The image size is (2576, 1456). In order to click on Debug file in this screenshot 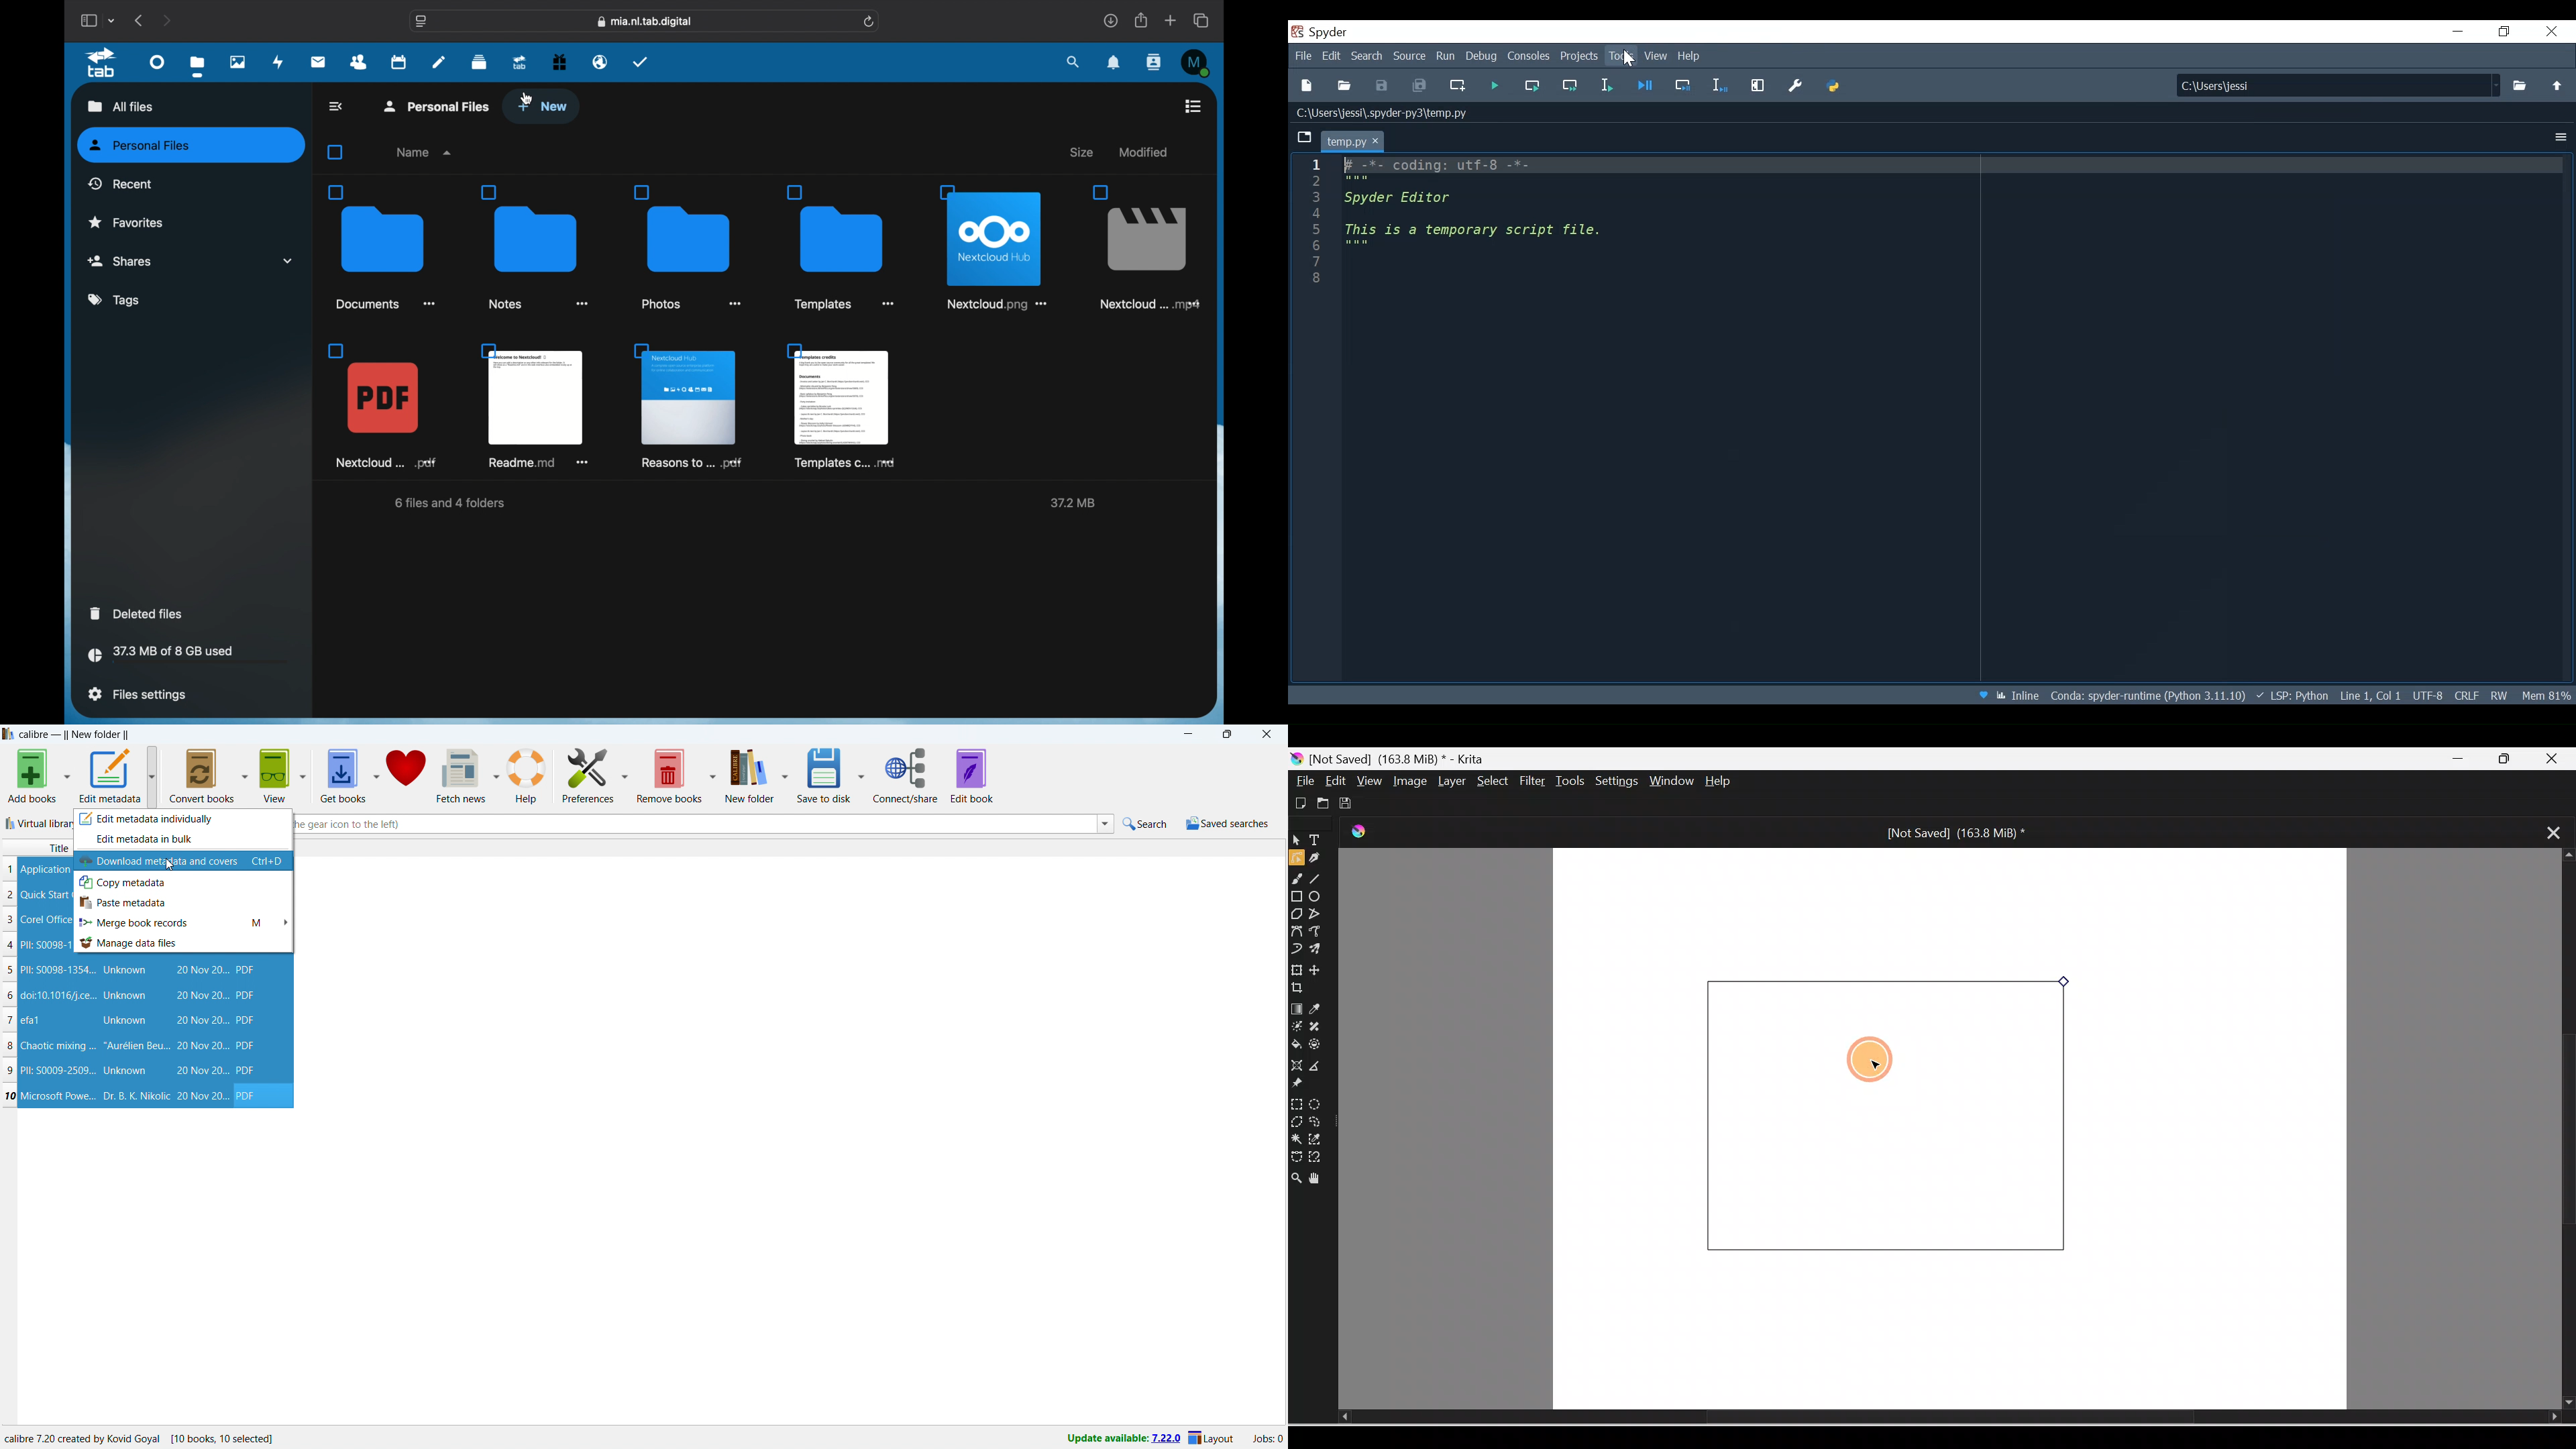, I will do `click(1645, 87)`.